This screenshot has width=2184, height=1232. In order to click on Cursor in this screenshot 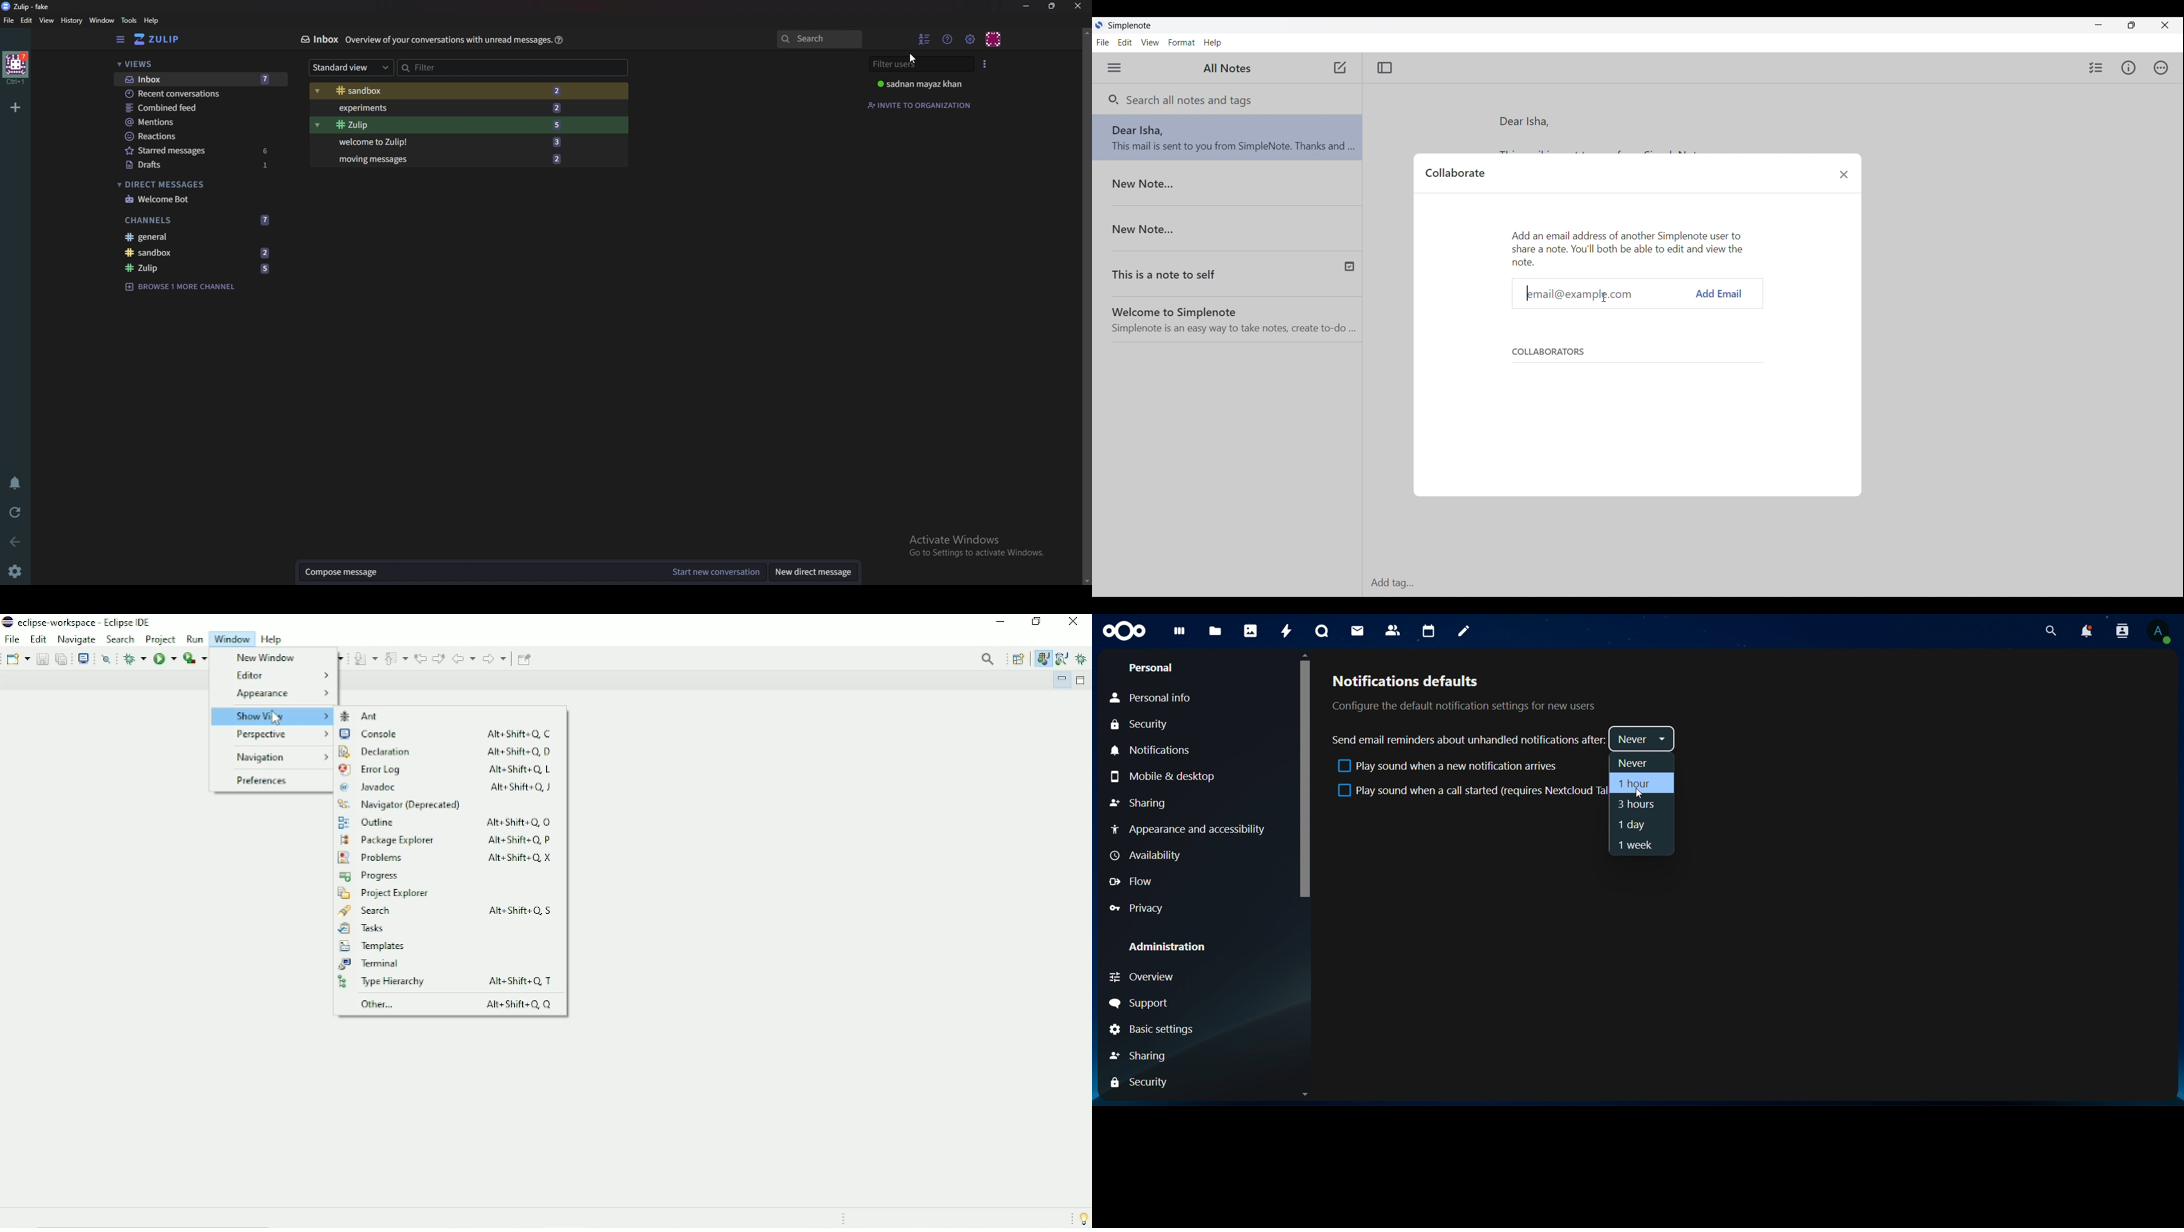, I will do `click(1637, 794)`.